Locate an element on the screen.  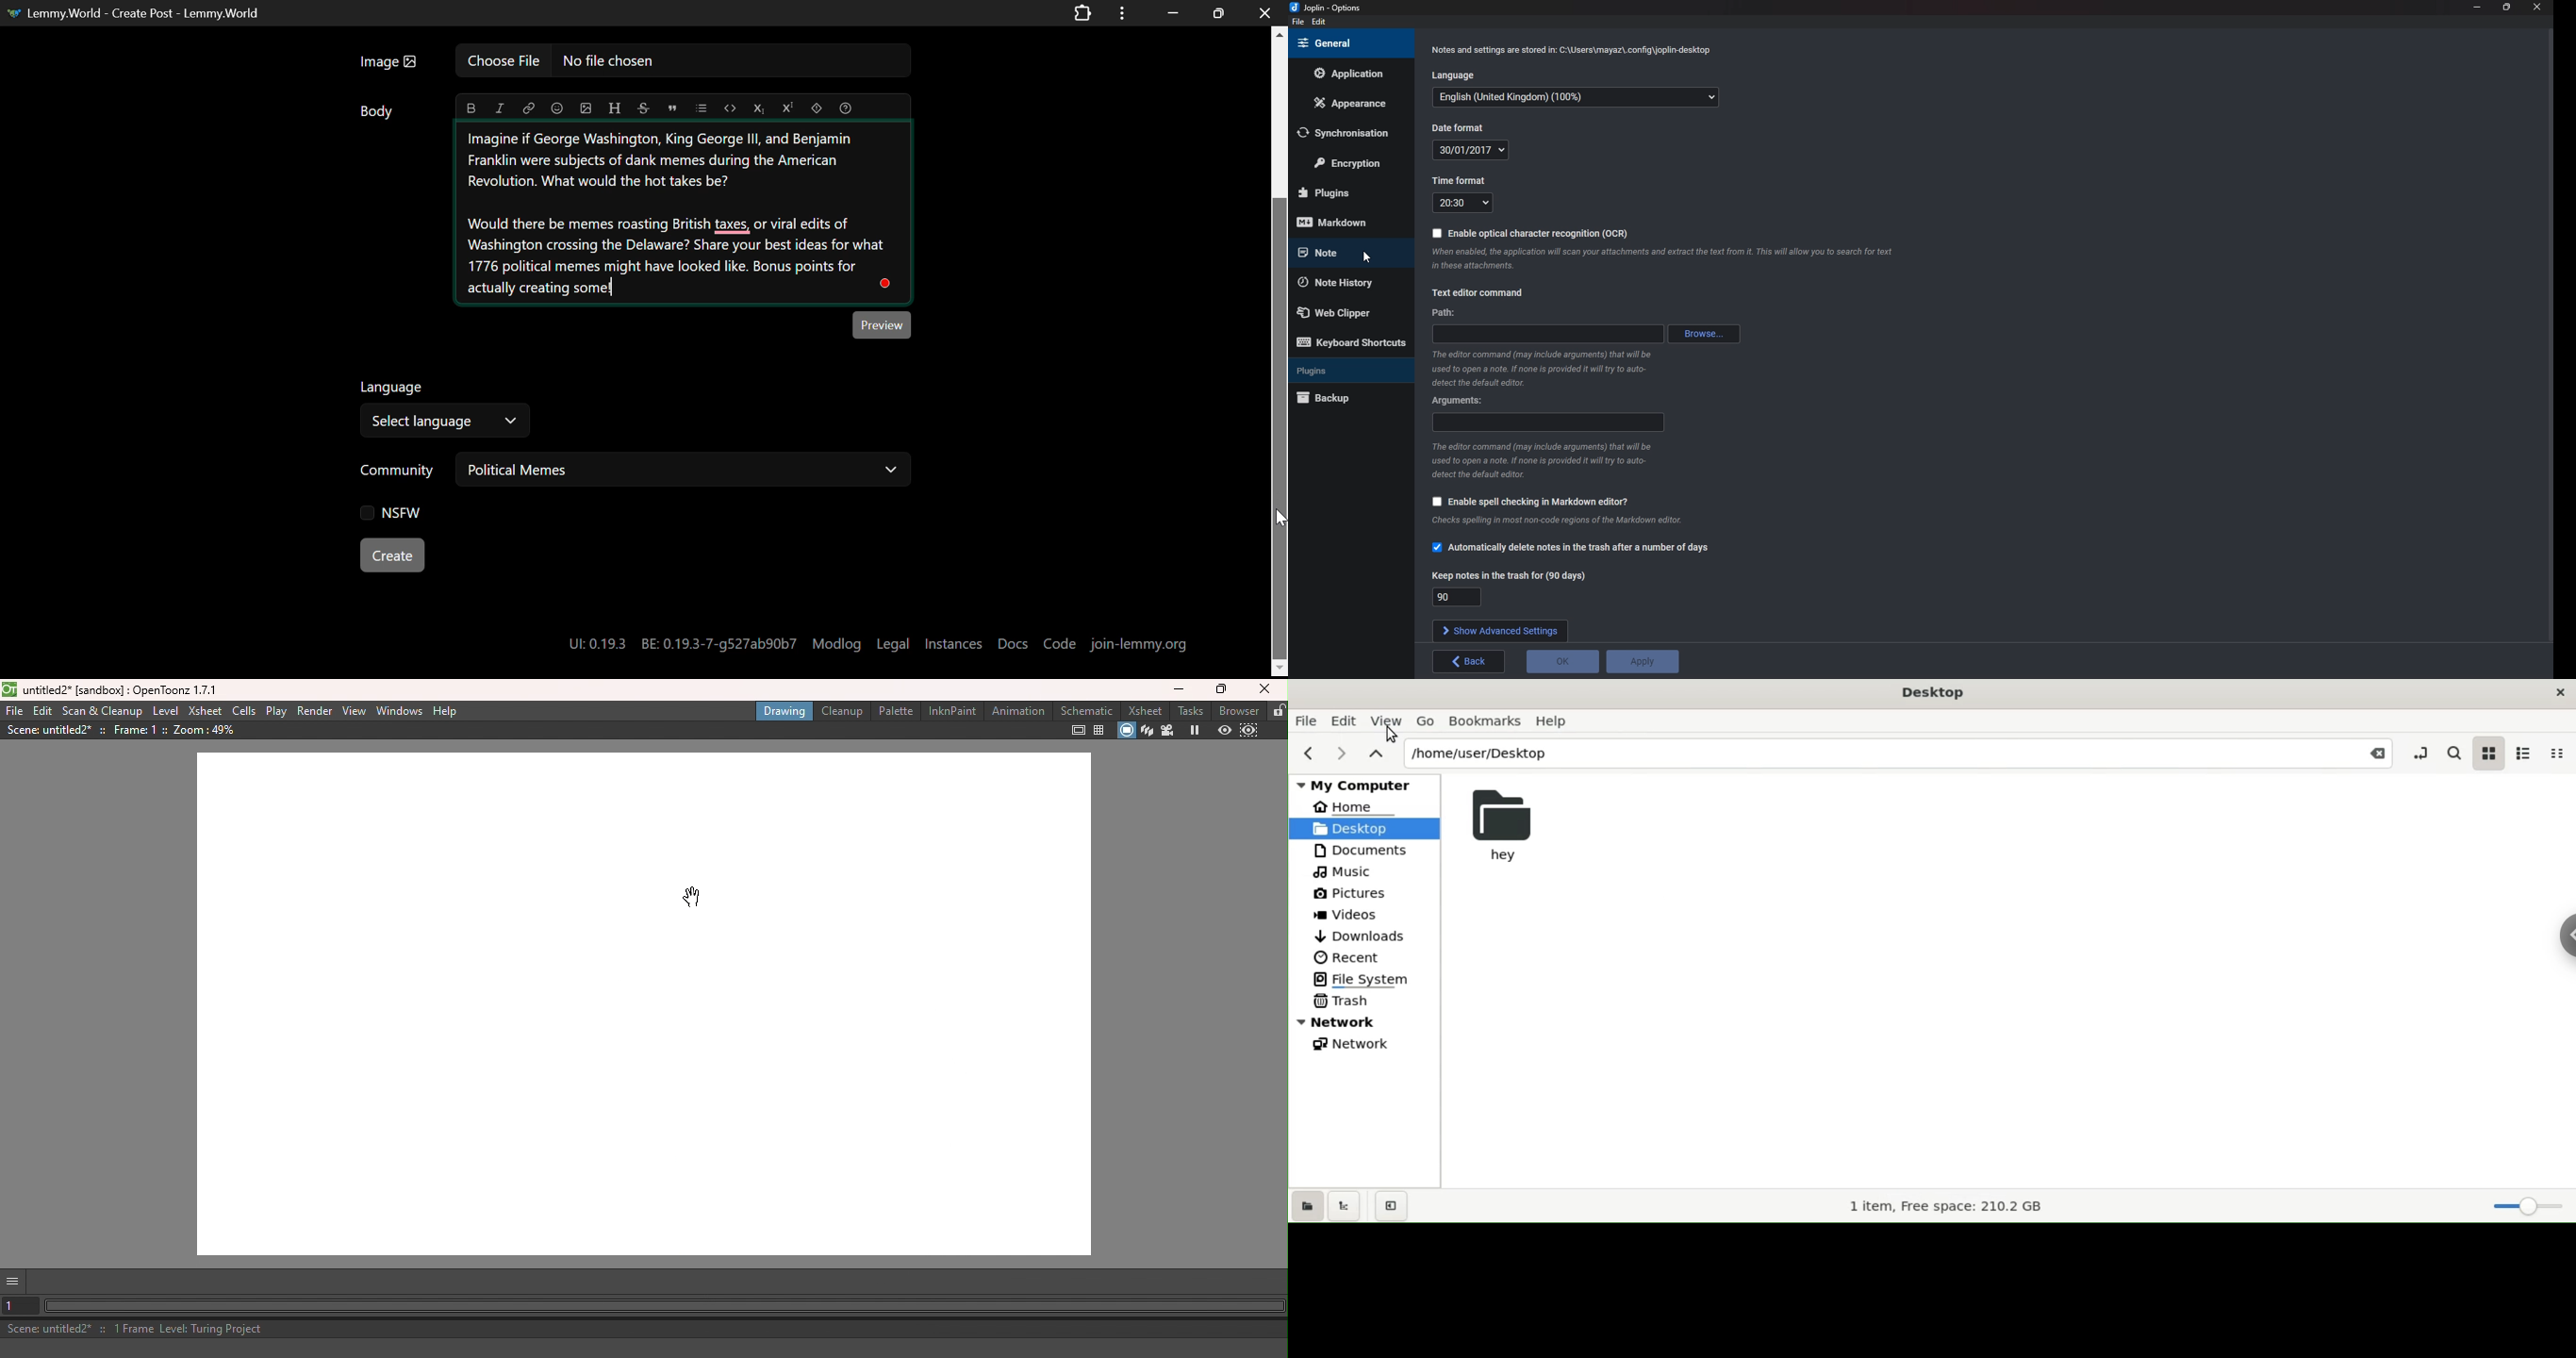
Automatically delete notes is located at coordinates (1572, 547).